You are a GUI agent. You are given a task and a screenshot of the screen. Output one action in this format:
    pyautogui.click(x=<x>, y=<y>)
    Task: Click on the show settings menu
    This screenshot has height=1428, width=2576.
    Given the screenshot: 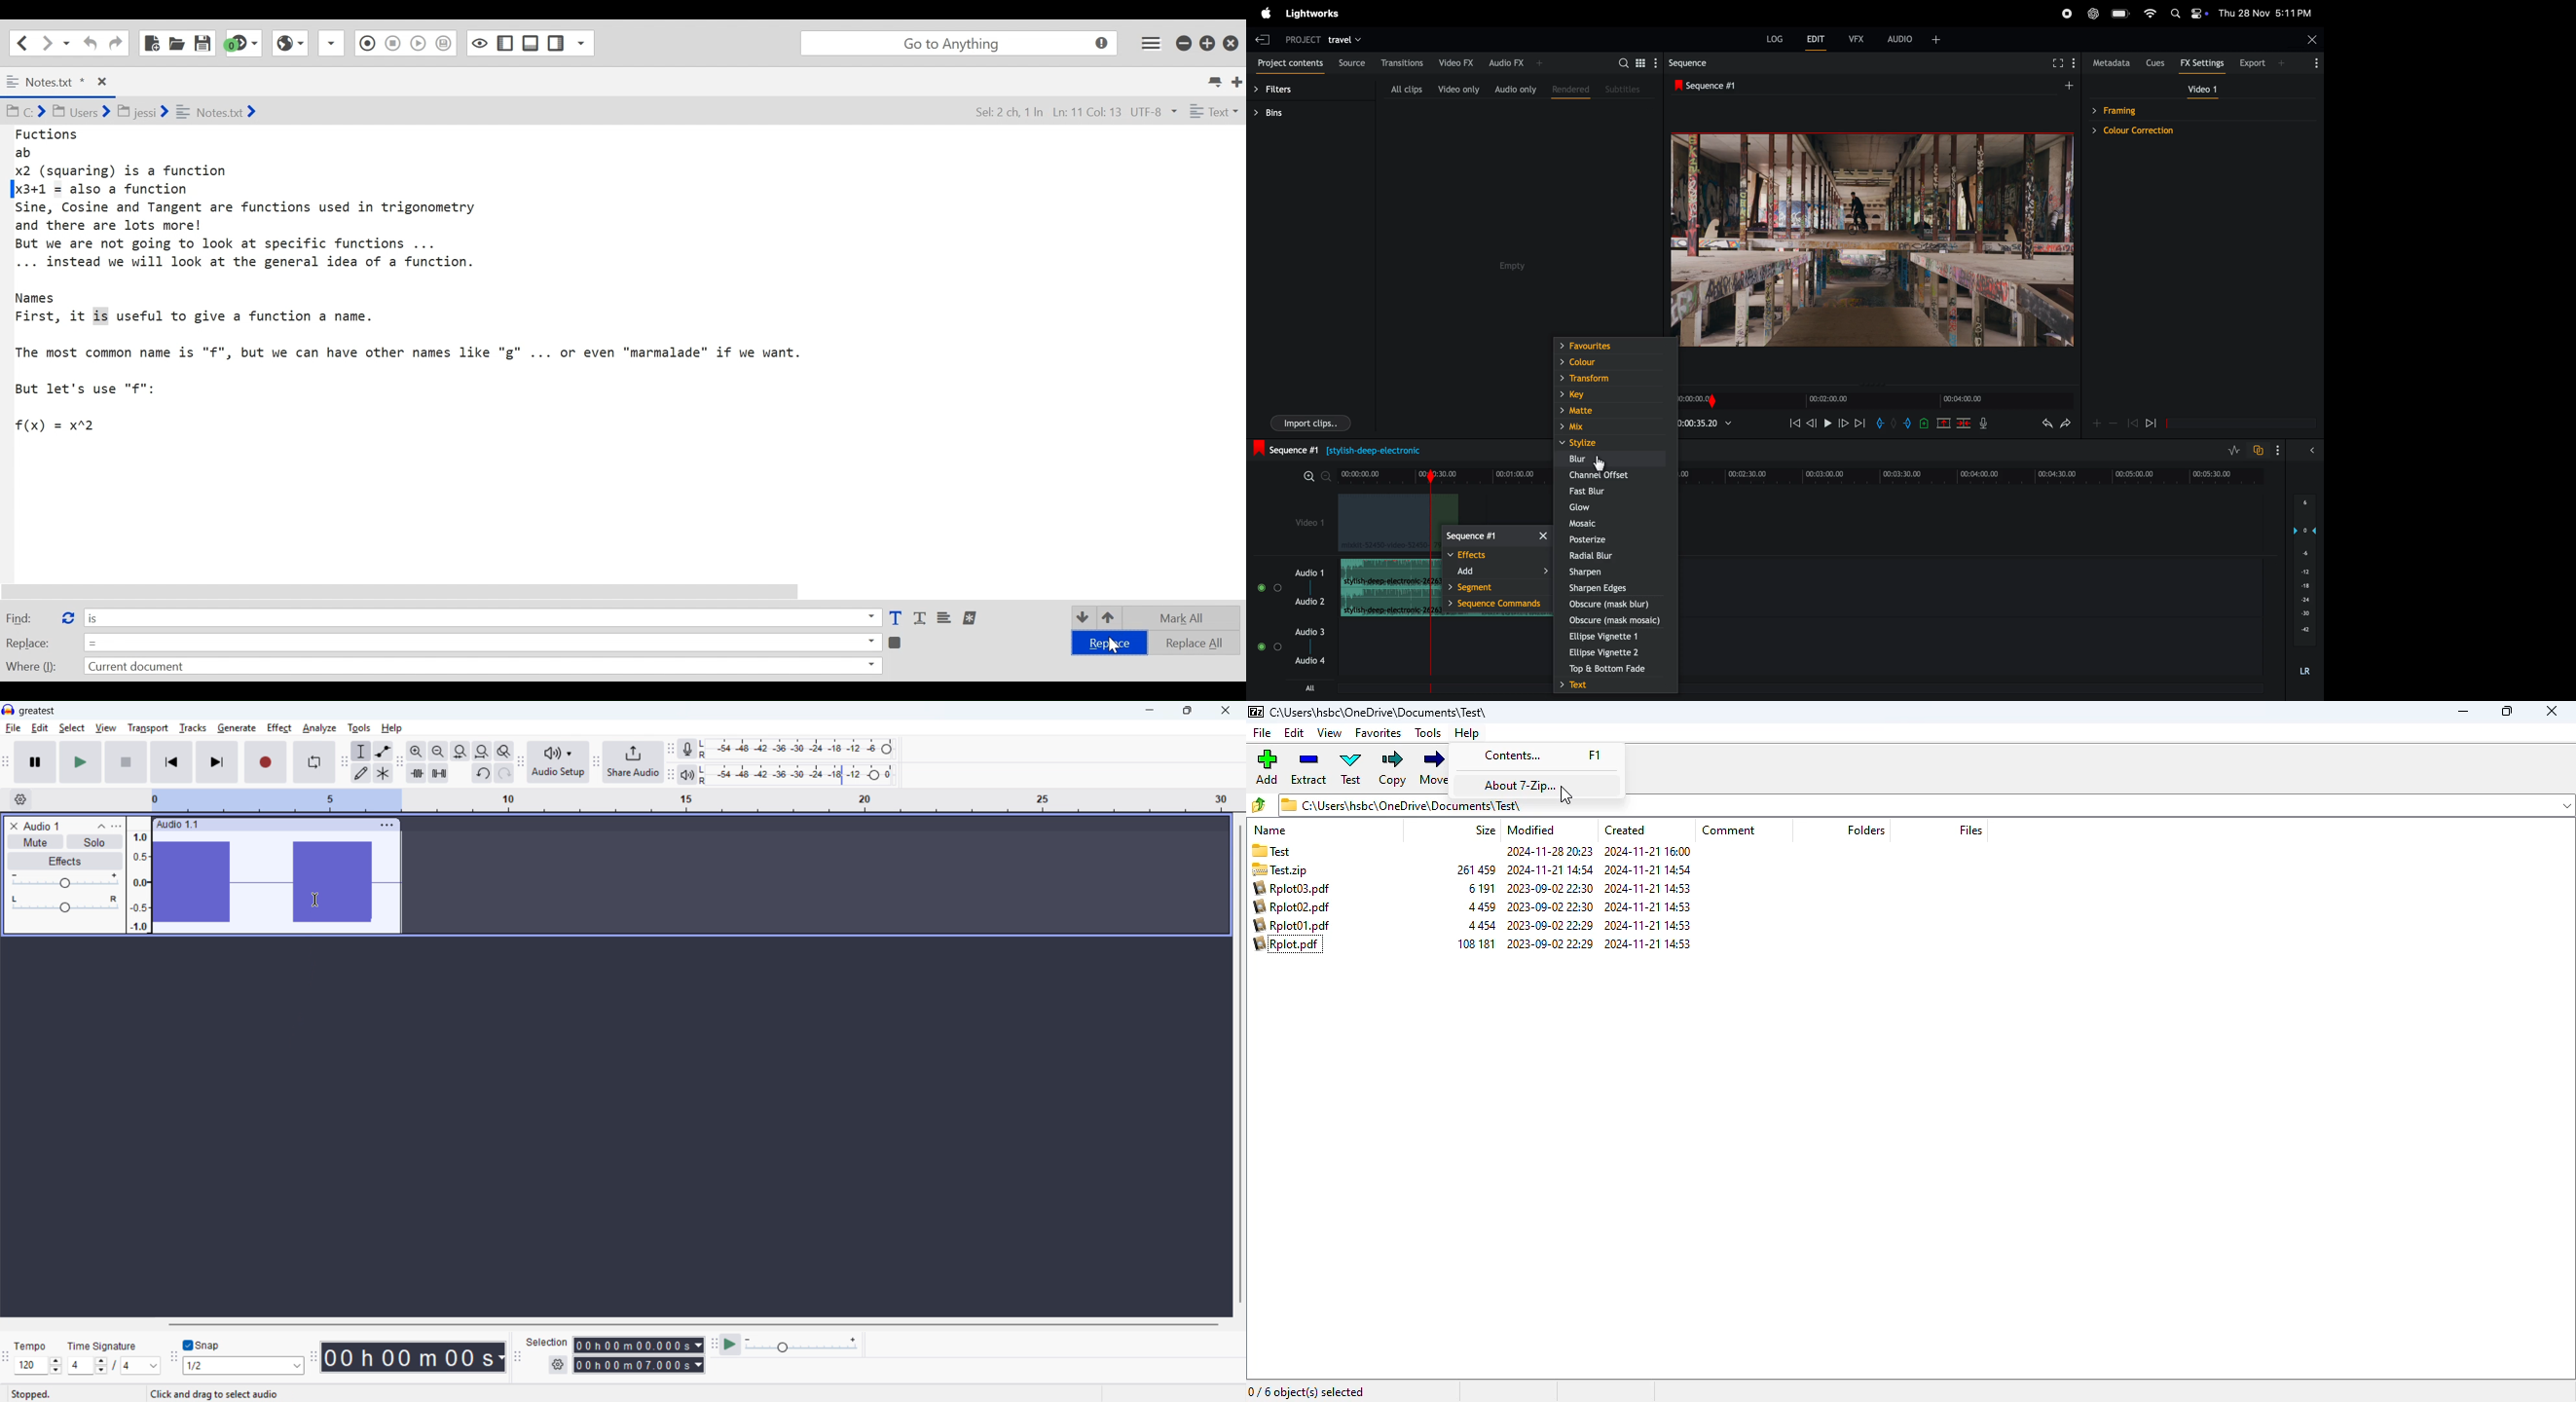 What is the action you would take?
    pyautogui.click(x=1655, y=63)
    